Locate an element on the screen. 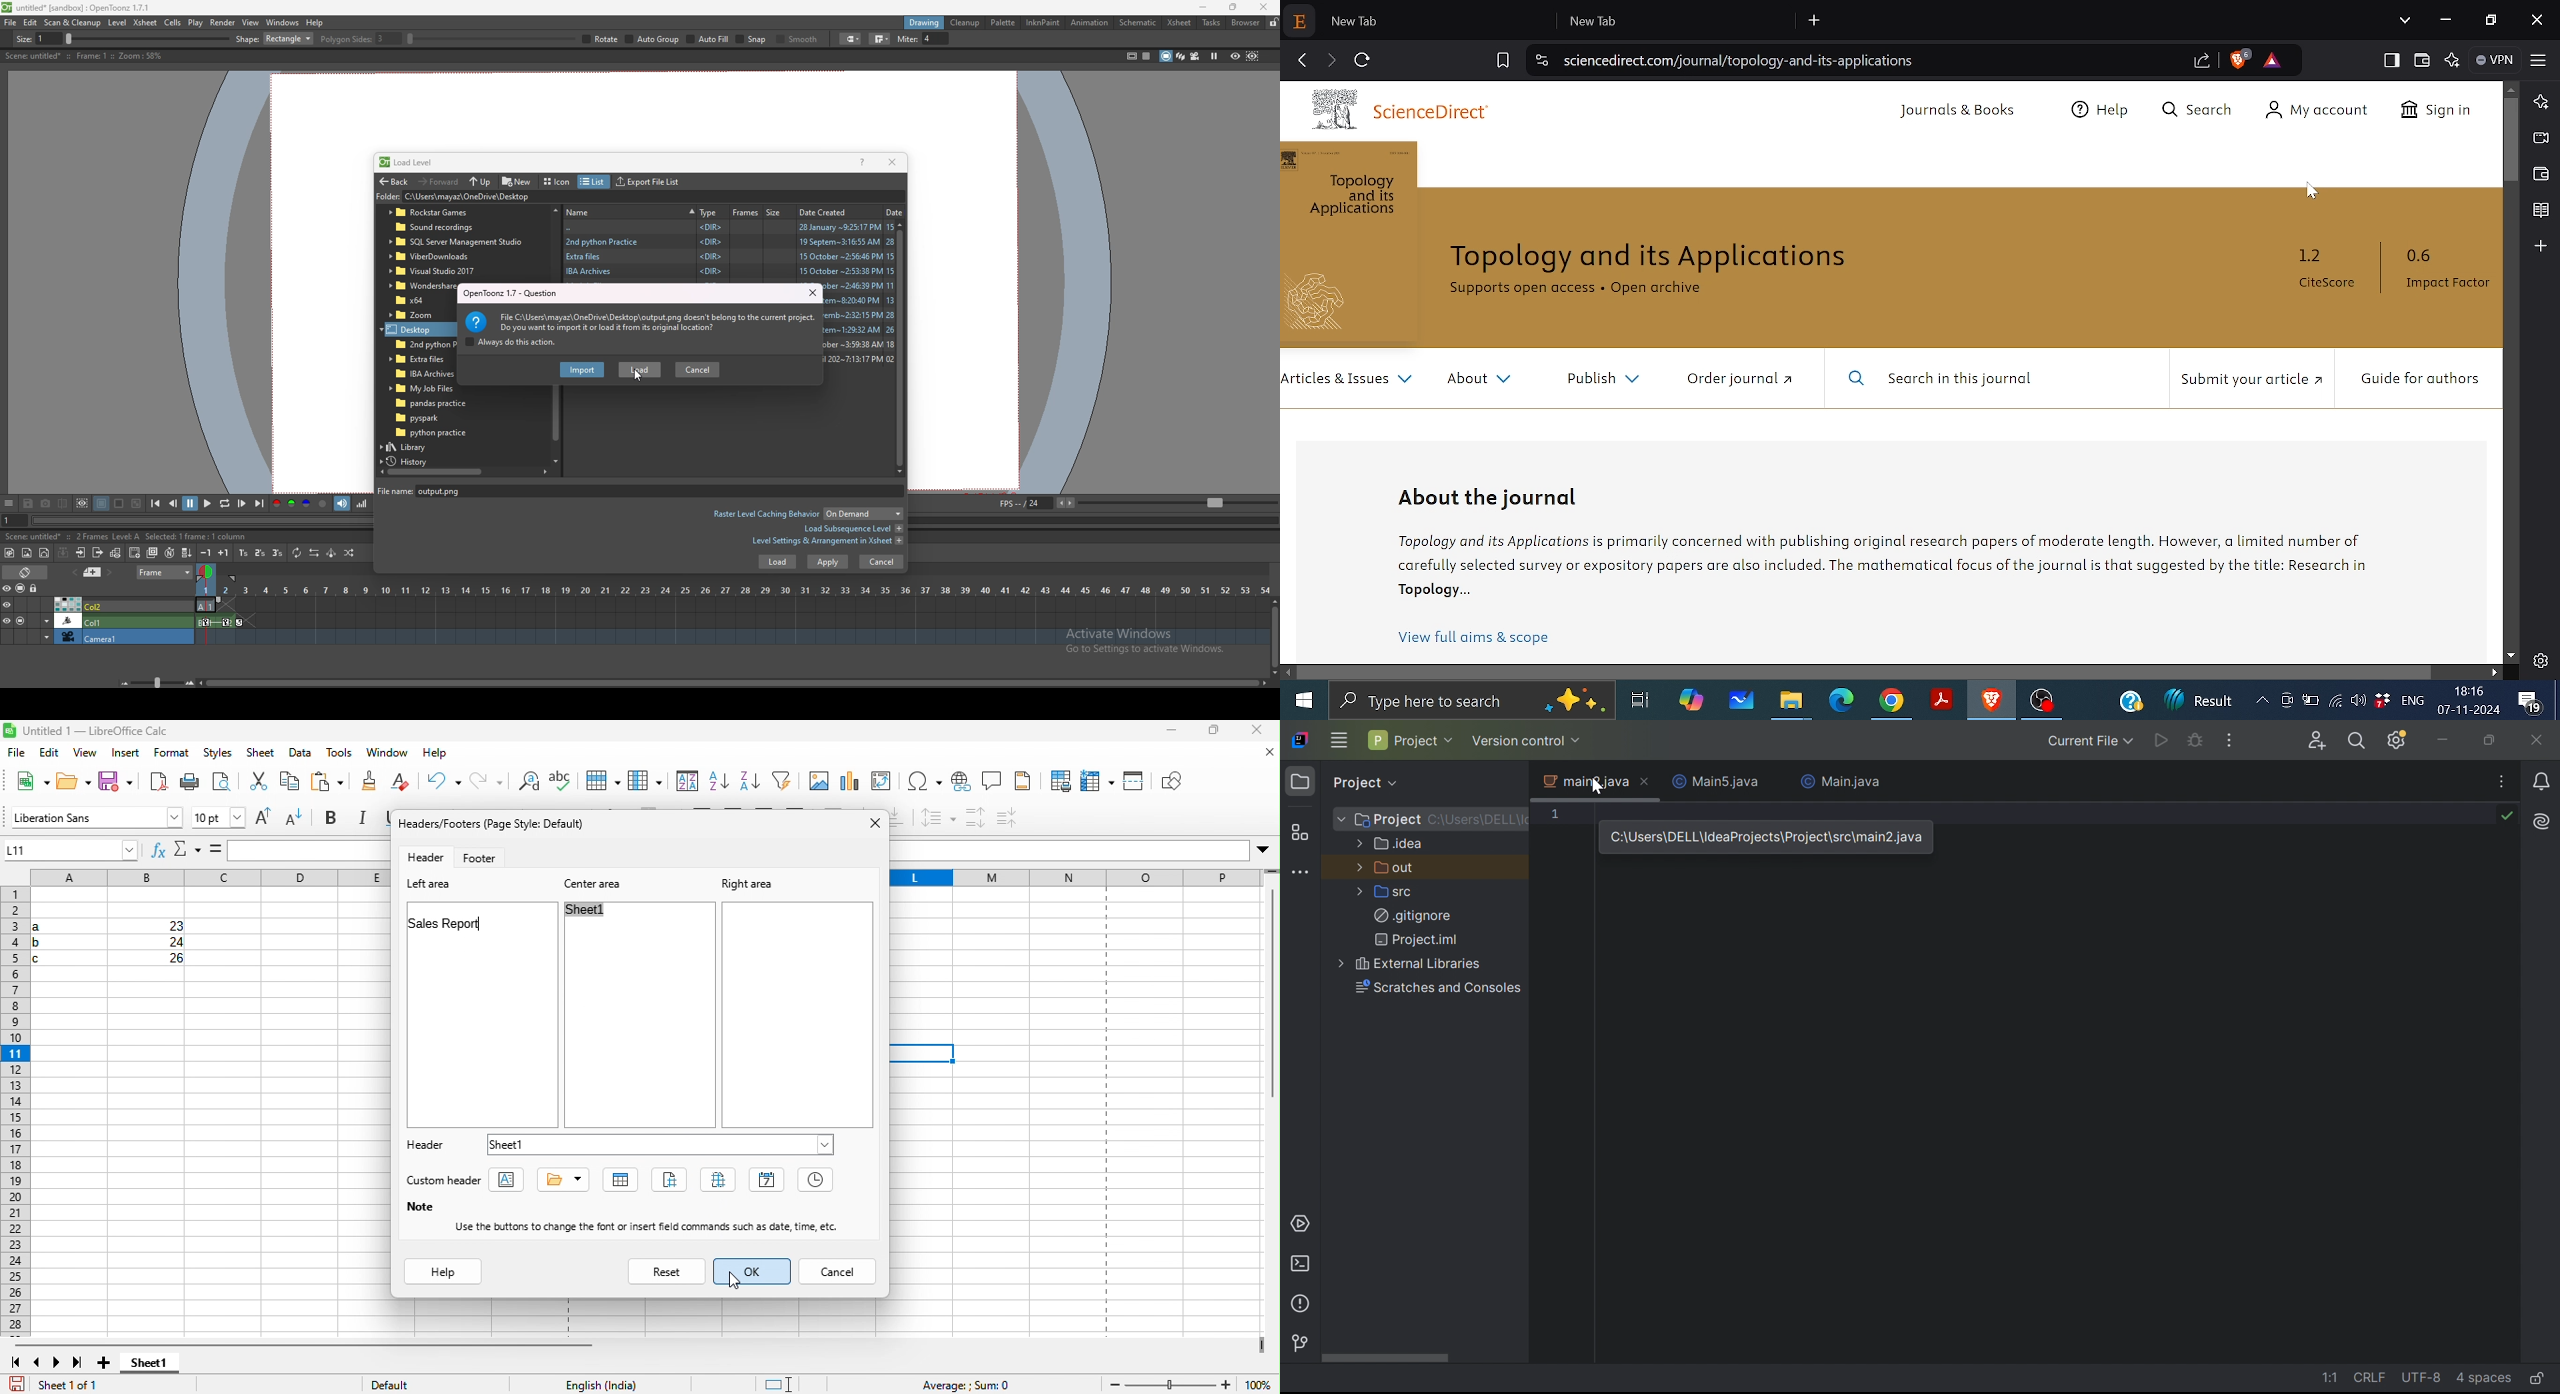  Vertical scrollbar is located at coordinates (2511, 140).